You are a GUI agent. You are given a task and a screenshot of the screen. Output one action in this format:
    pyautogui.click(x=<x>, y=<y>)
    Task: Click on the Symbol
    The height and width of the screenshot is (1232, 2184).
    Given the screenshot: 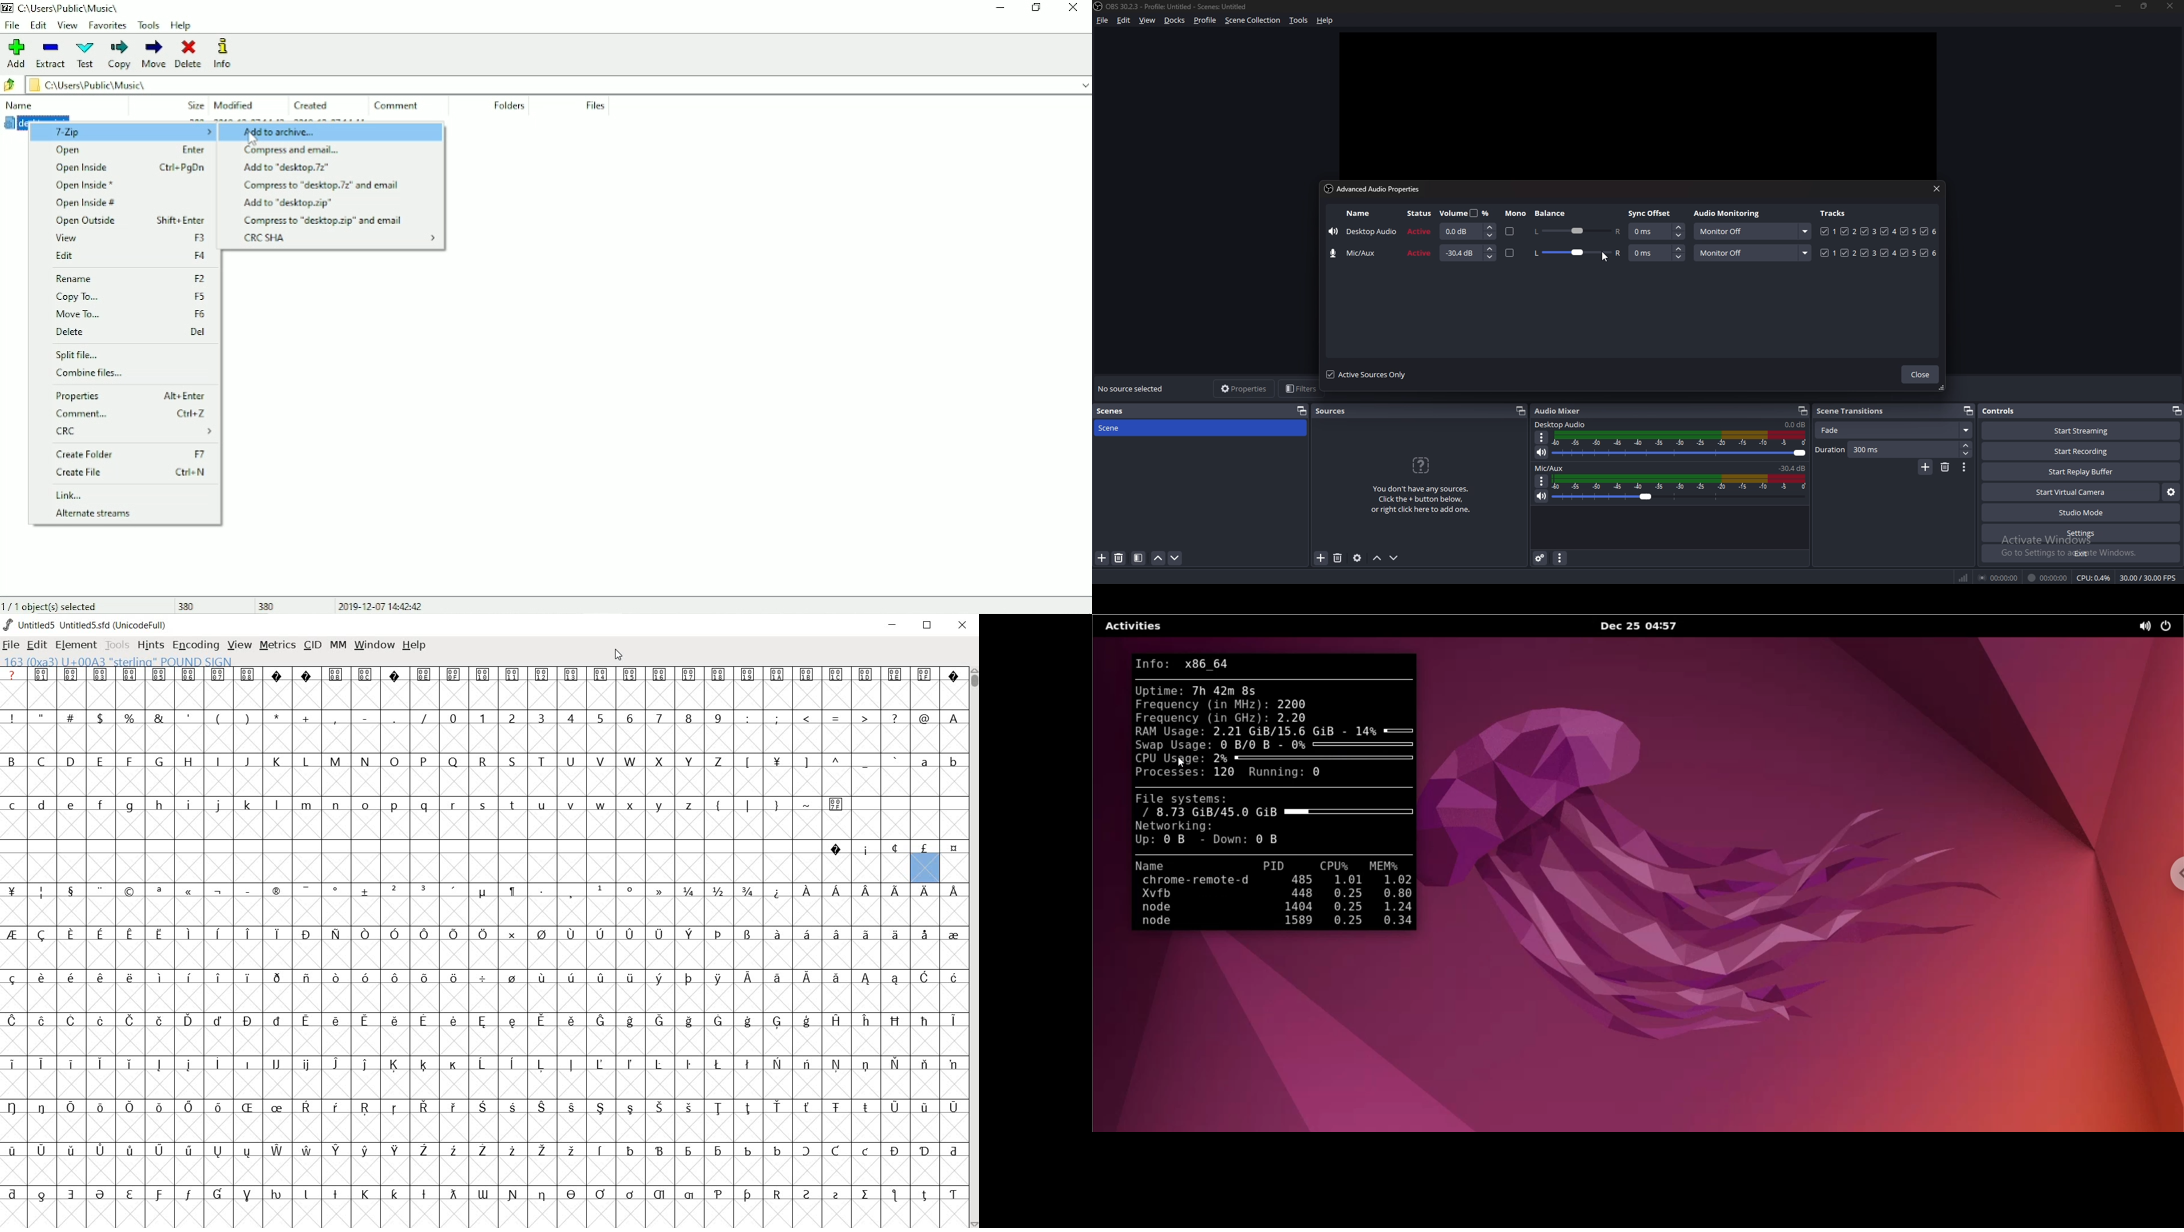 What is the action you would take?
    pyautogui.click(x=953, y=979)
    